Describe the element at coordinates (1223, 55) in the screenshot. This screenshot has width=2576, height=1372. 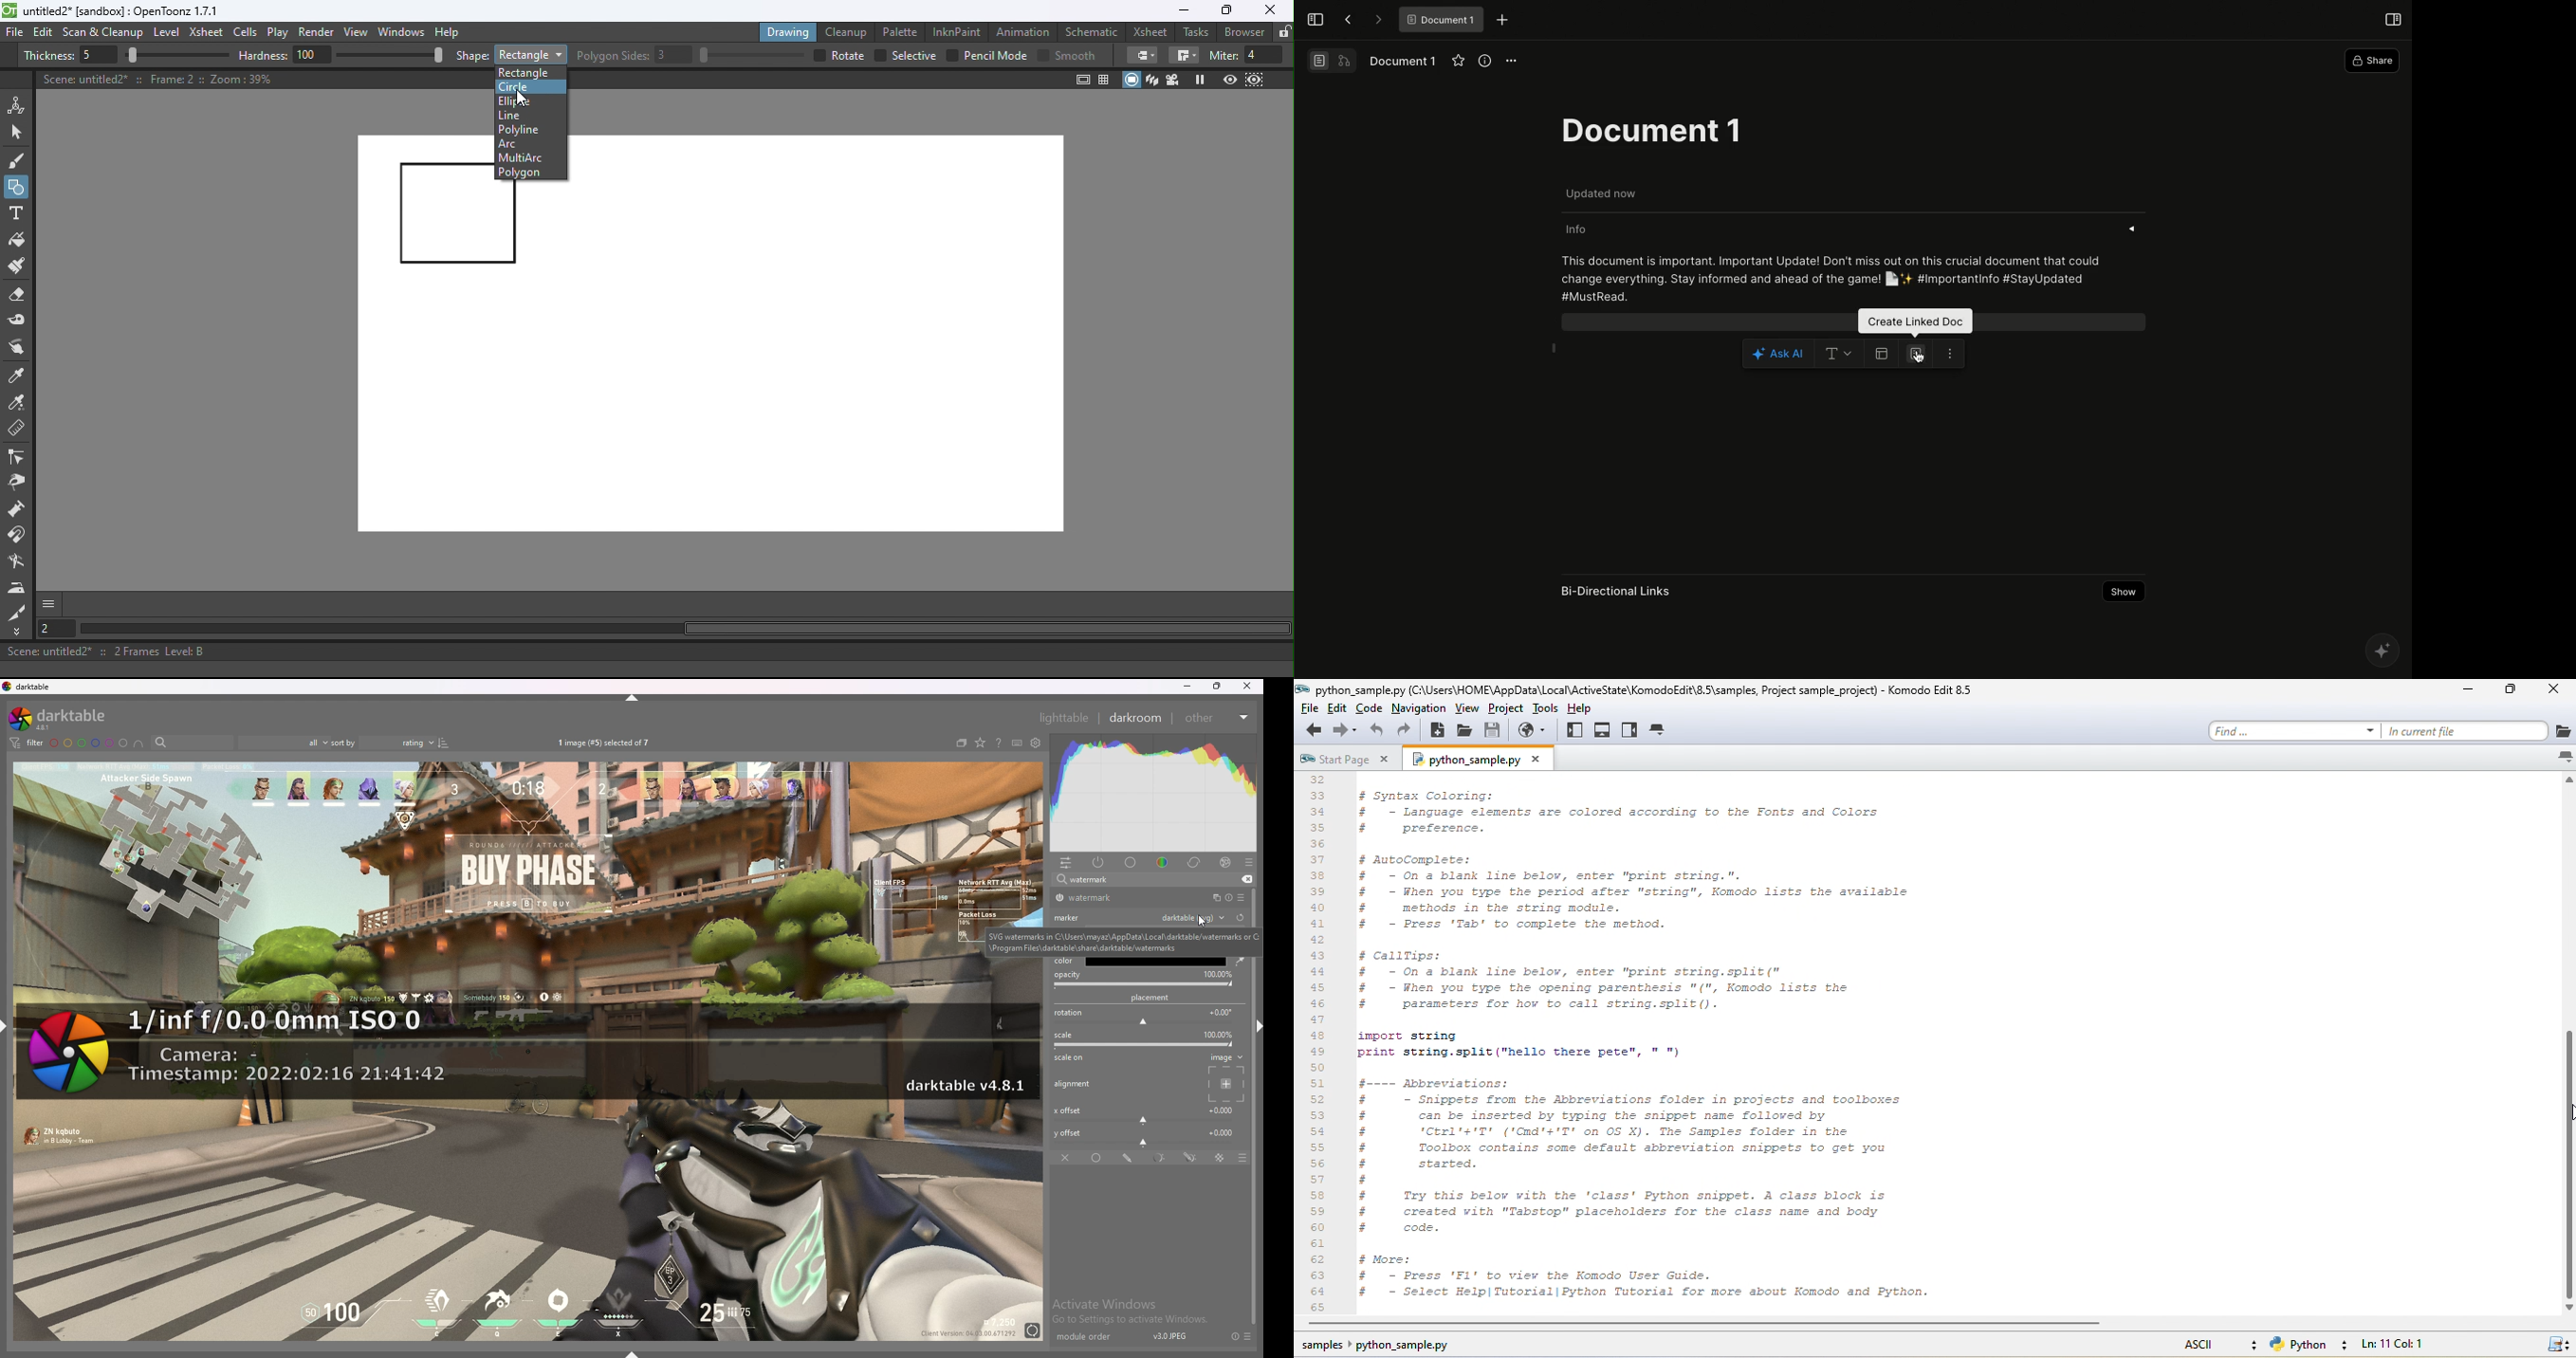
I see `miter` at that location.